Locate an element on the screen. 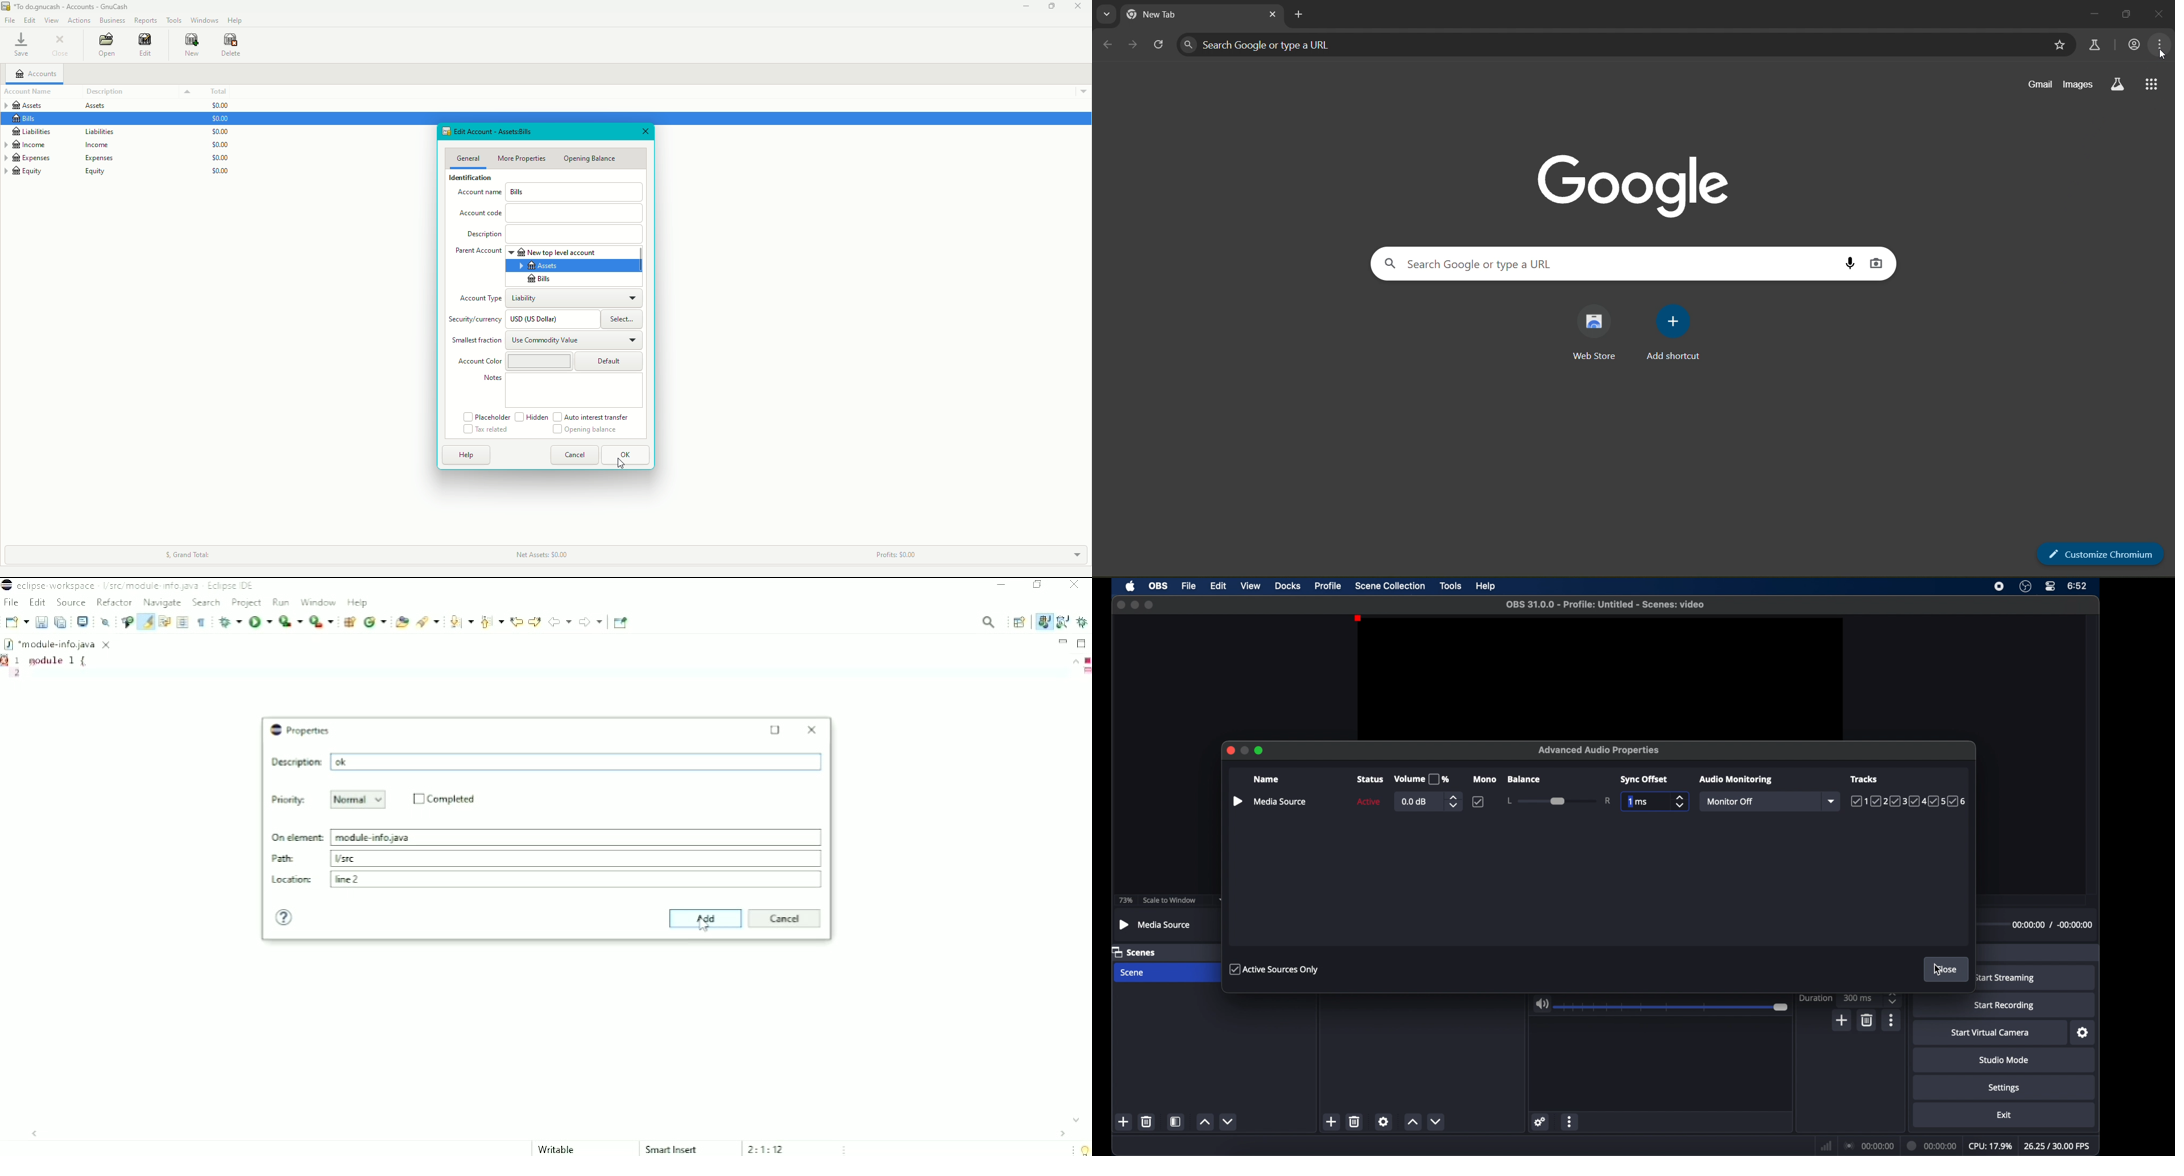  add is located at coordinates (1124, 1121).